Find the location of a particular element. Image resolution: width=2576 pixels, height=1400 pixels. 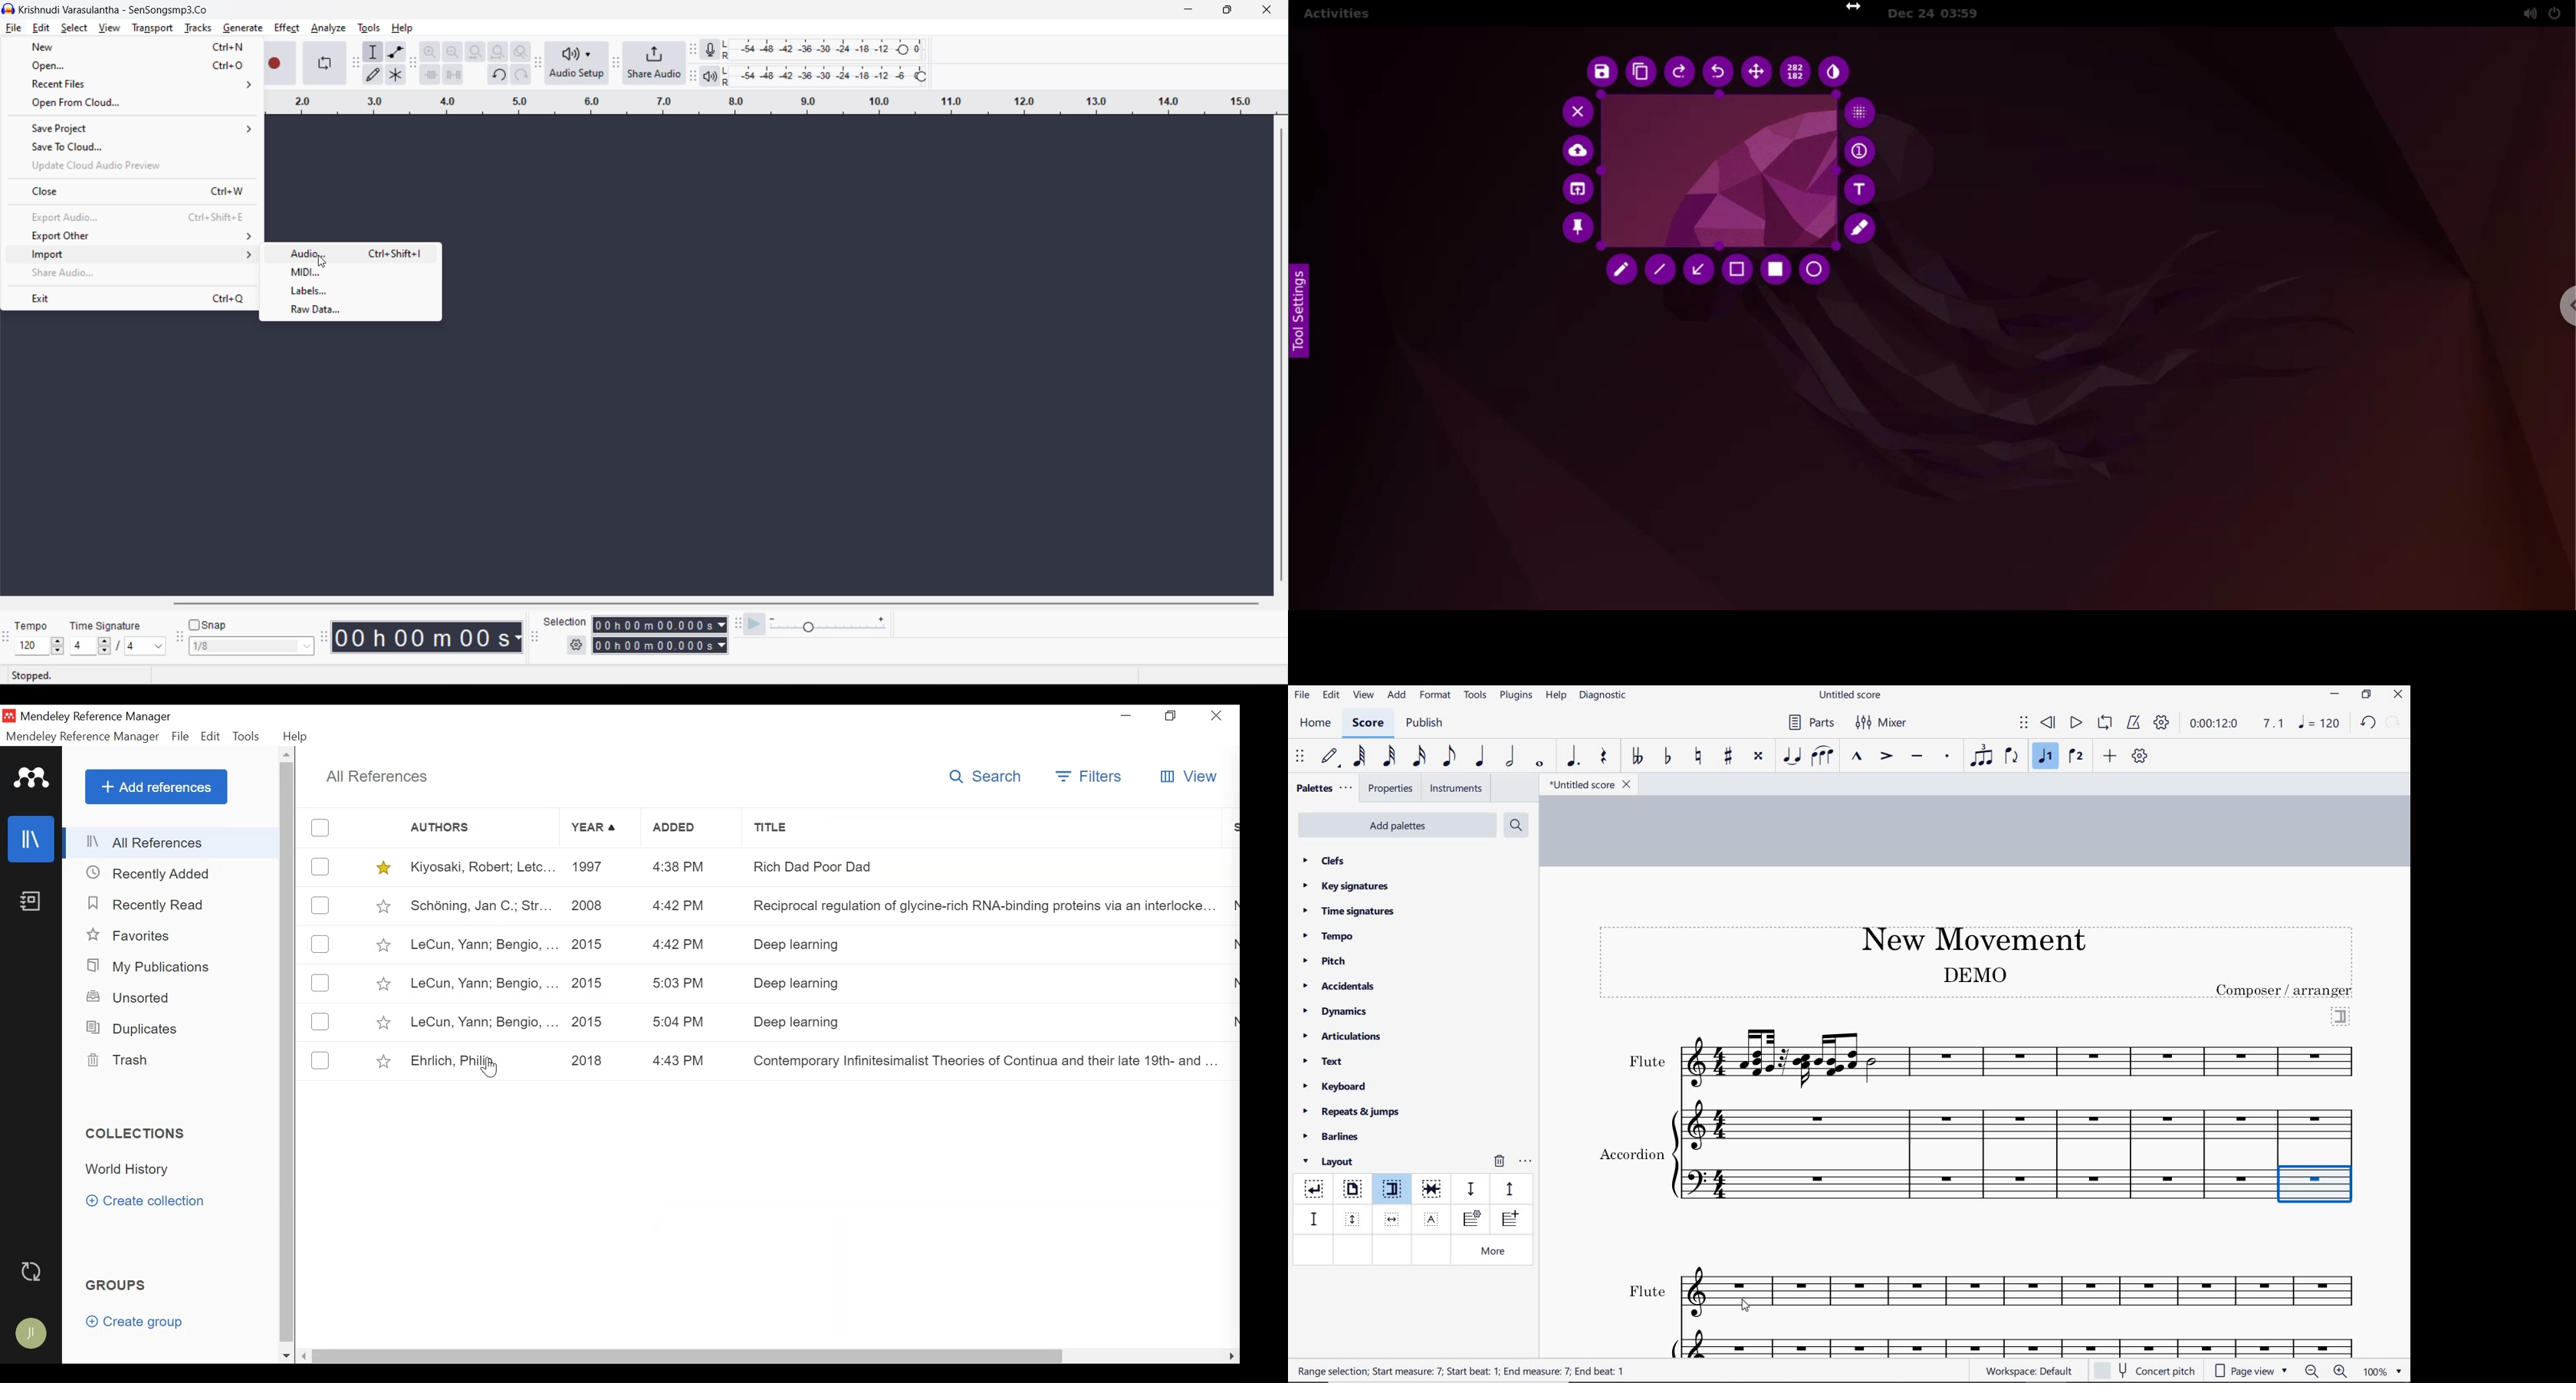

Contemporary Infinitesimalist Theories of Continua and their late 19th- and ... is located at coordinates (990, 1061).